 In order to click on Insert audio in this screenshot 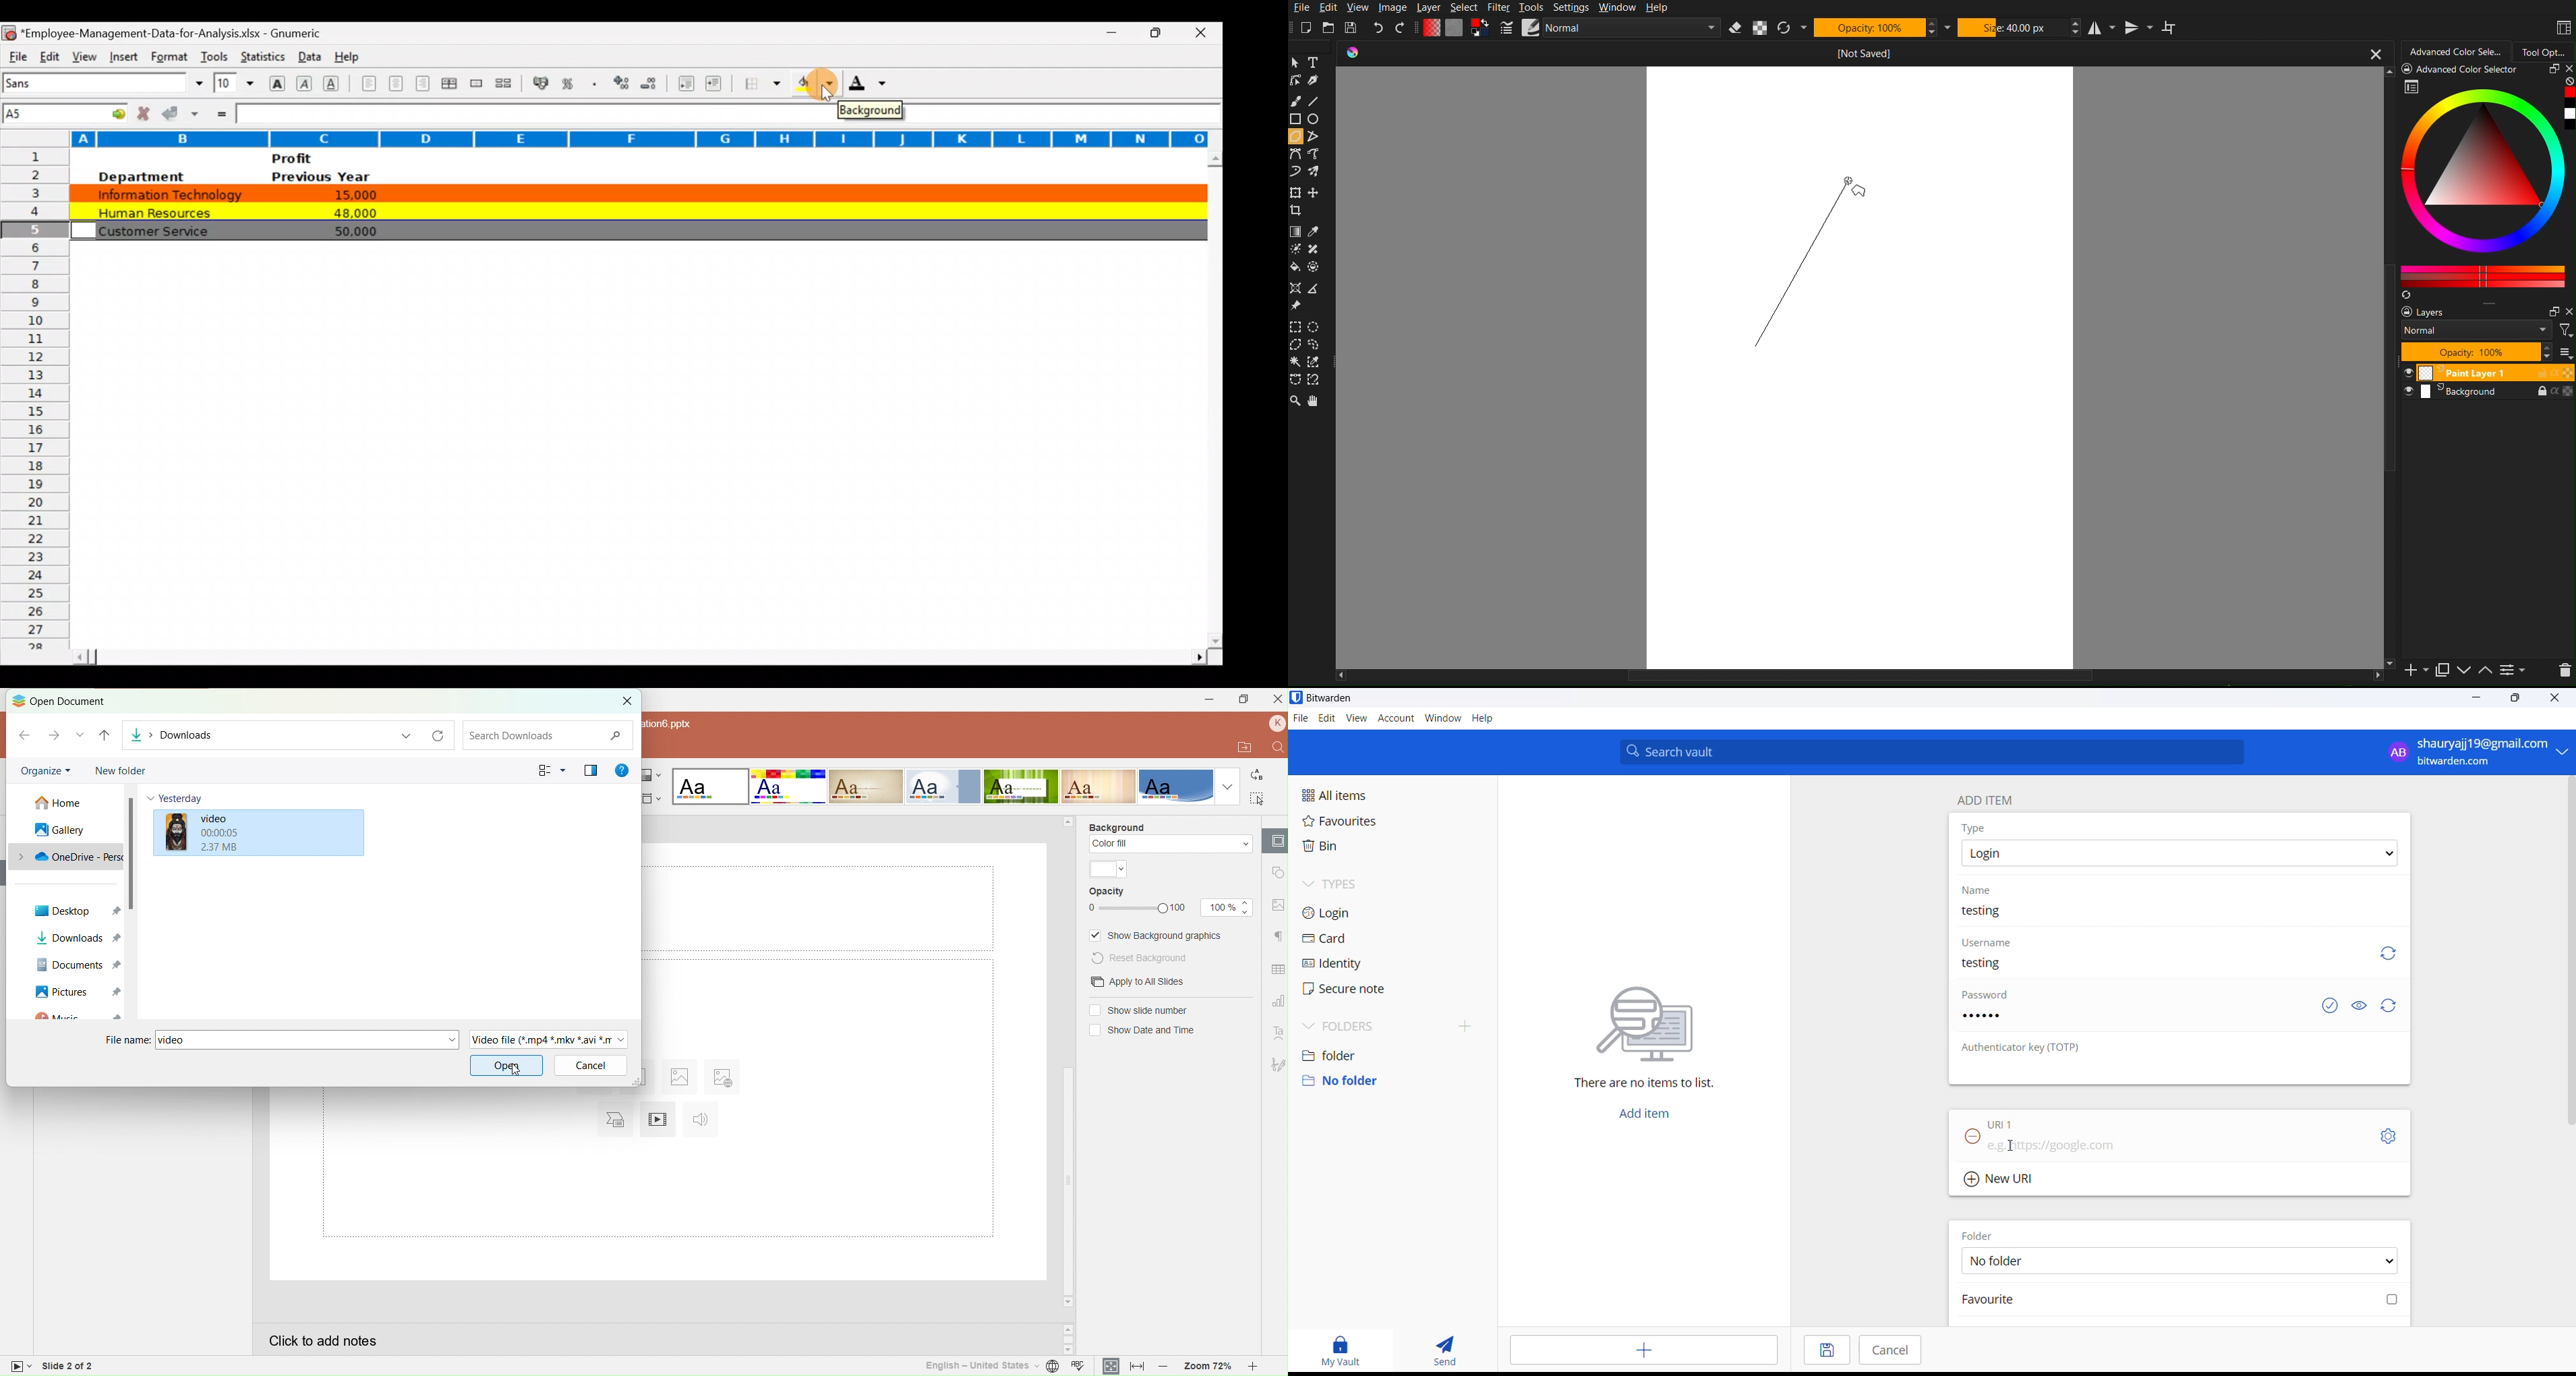, I will do `click(703, 1122)`.